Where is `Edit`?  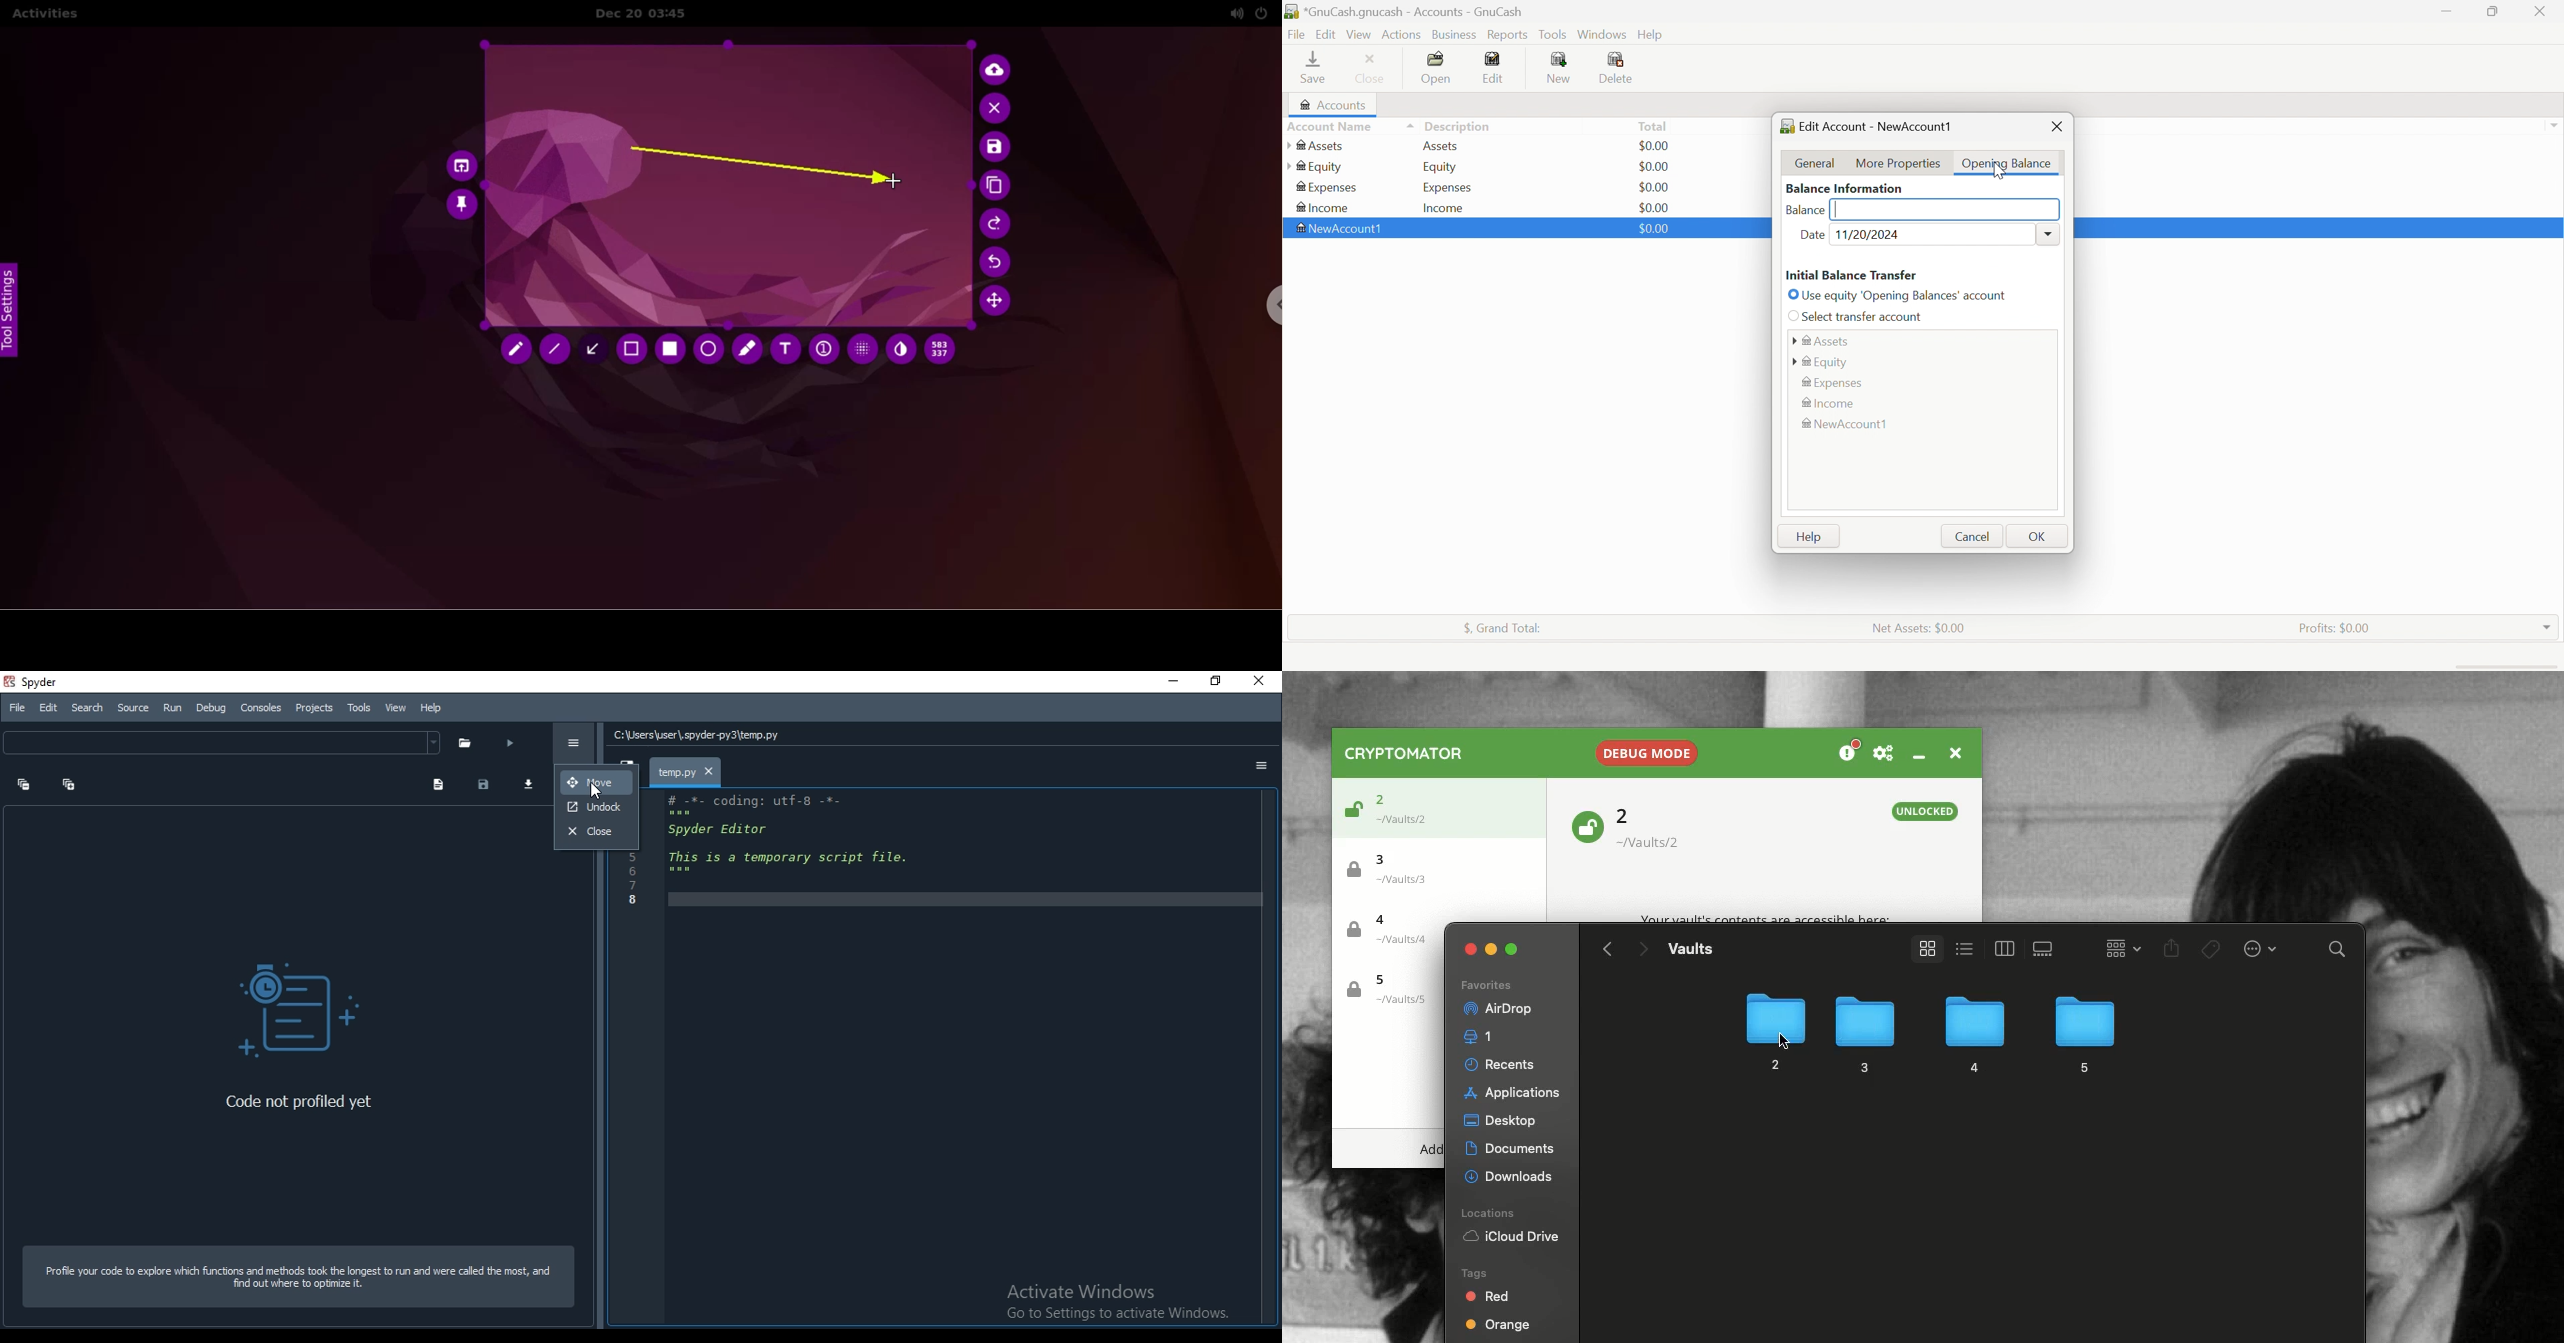 Edit is located at coordinates (1325, 33).